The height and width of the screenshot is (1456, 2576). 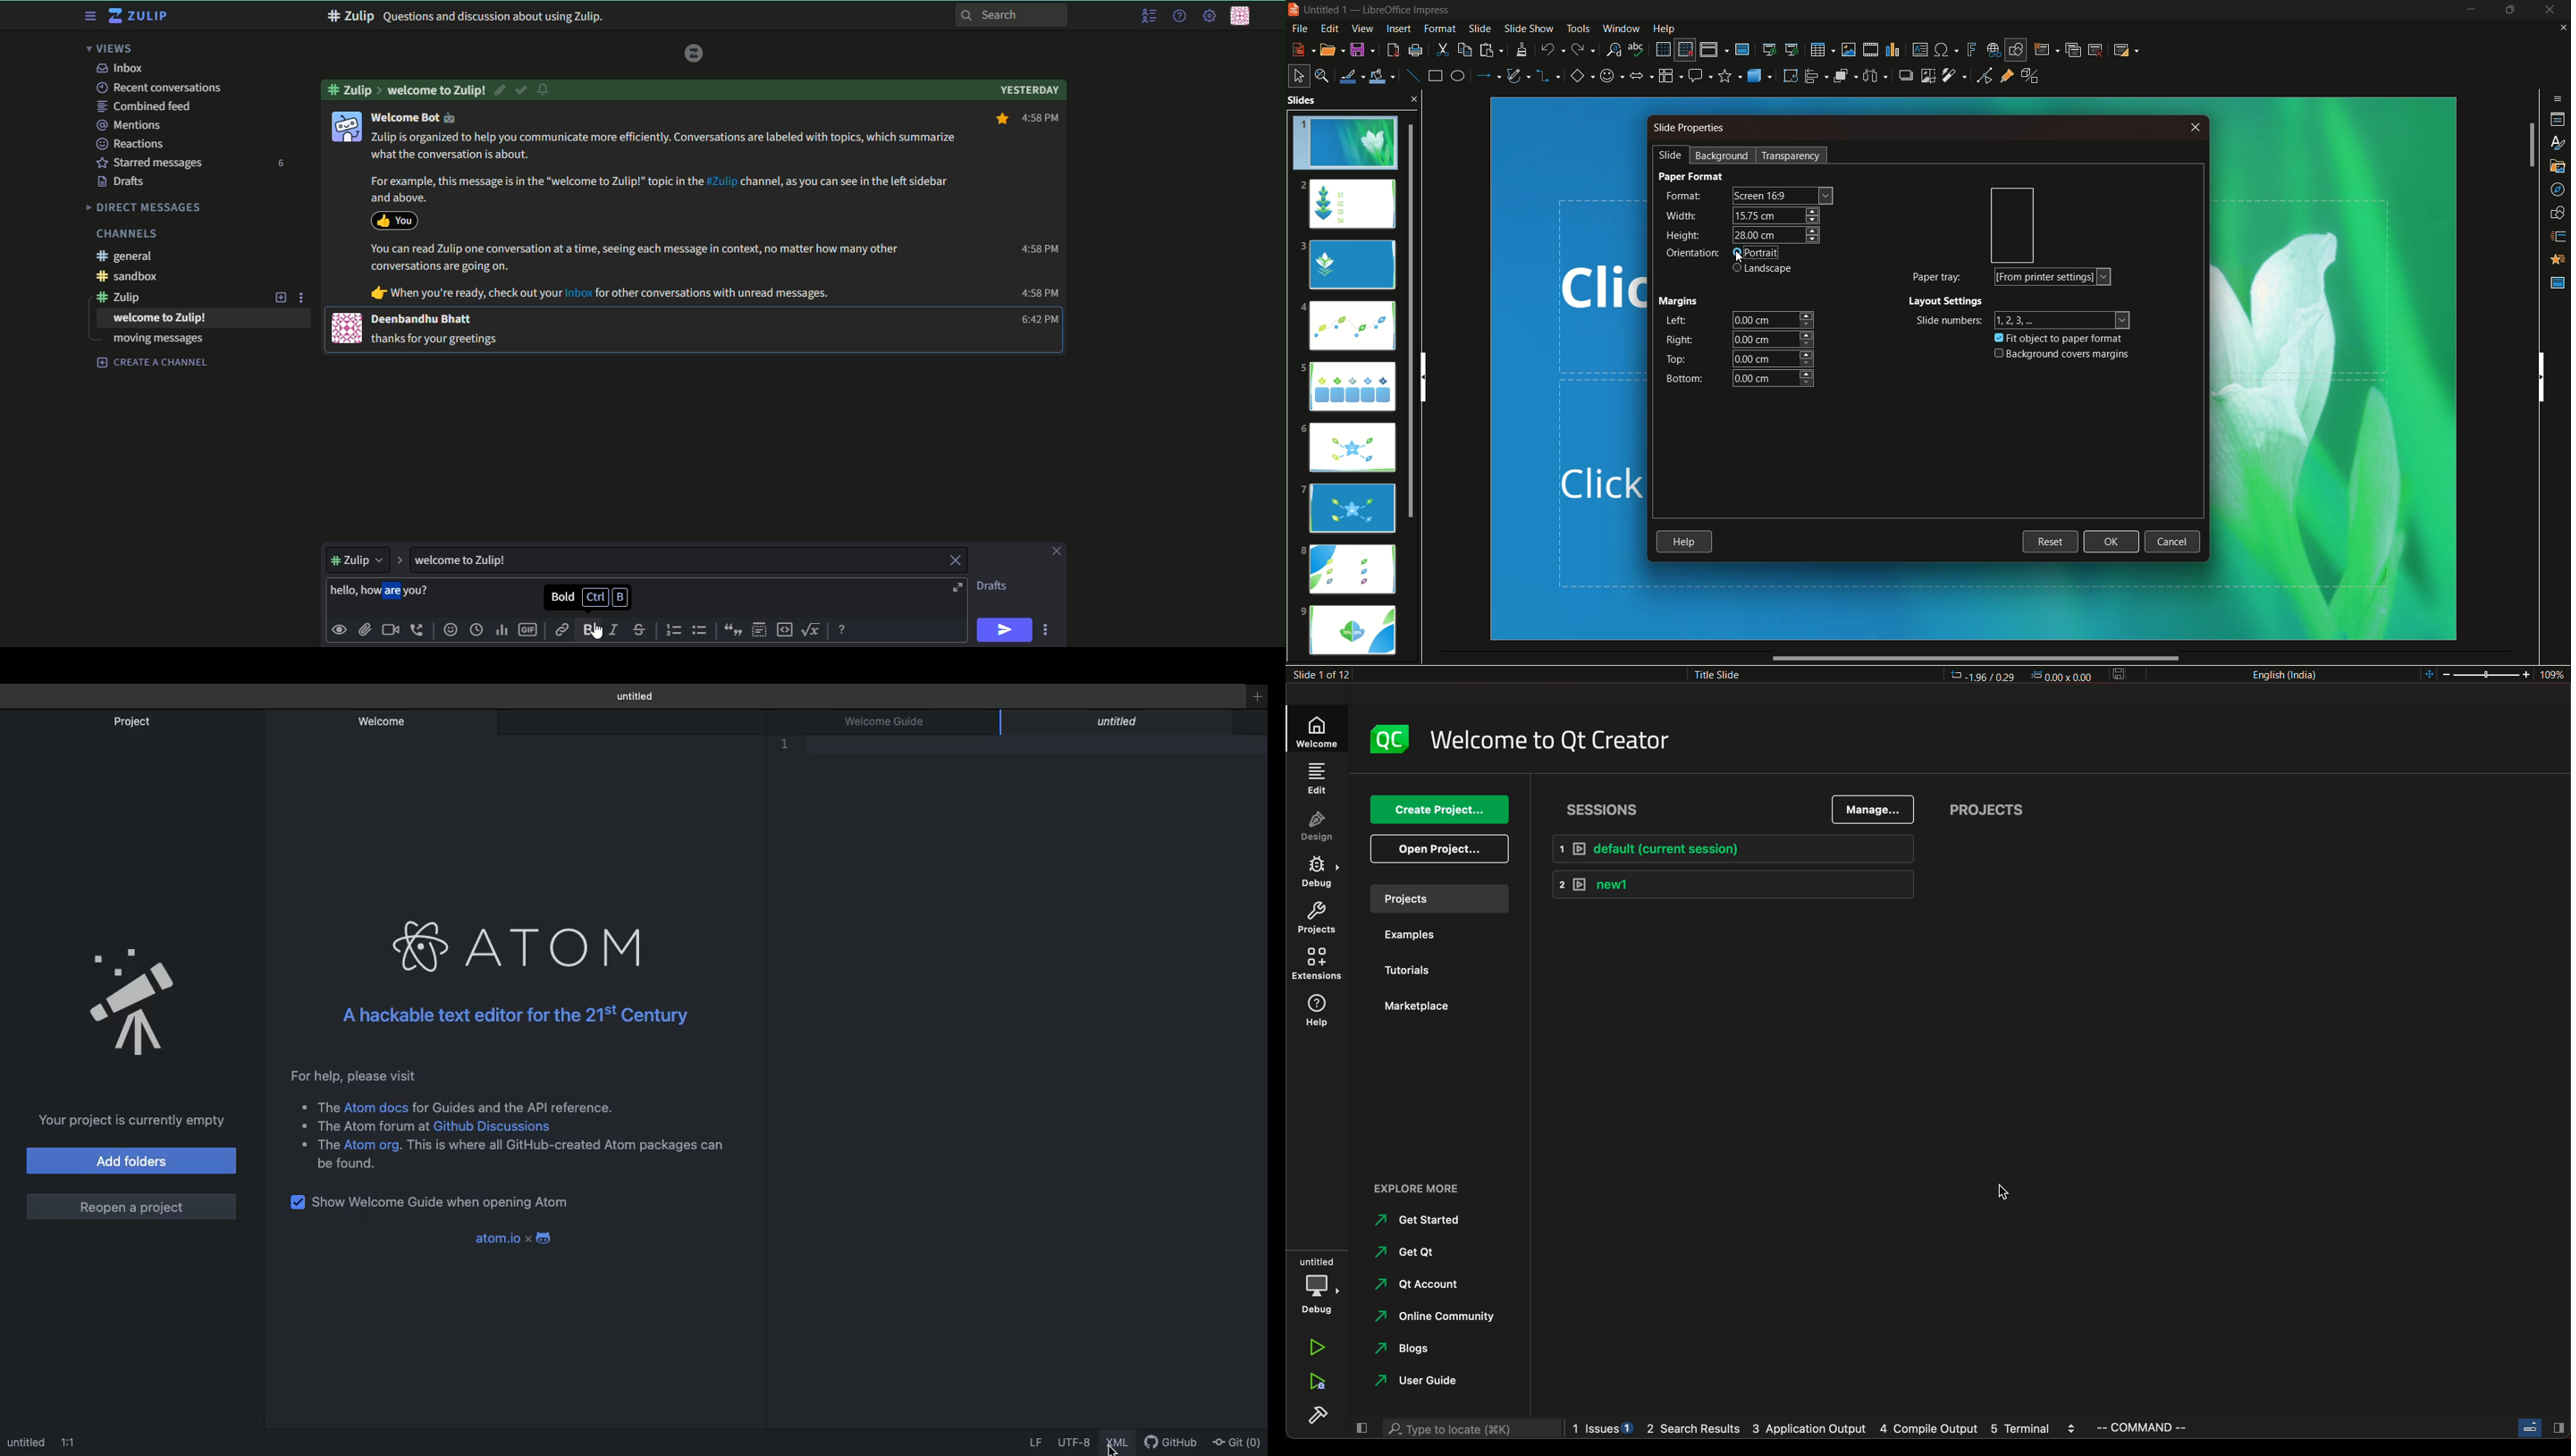 I want to click on slide 3, so click(x=1351, y=265).